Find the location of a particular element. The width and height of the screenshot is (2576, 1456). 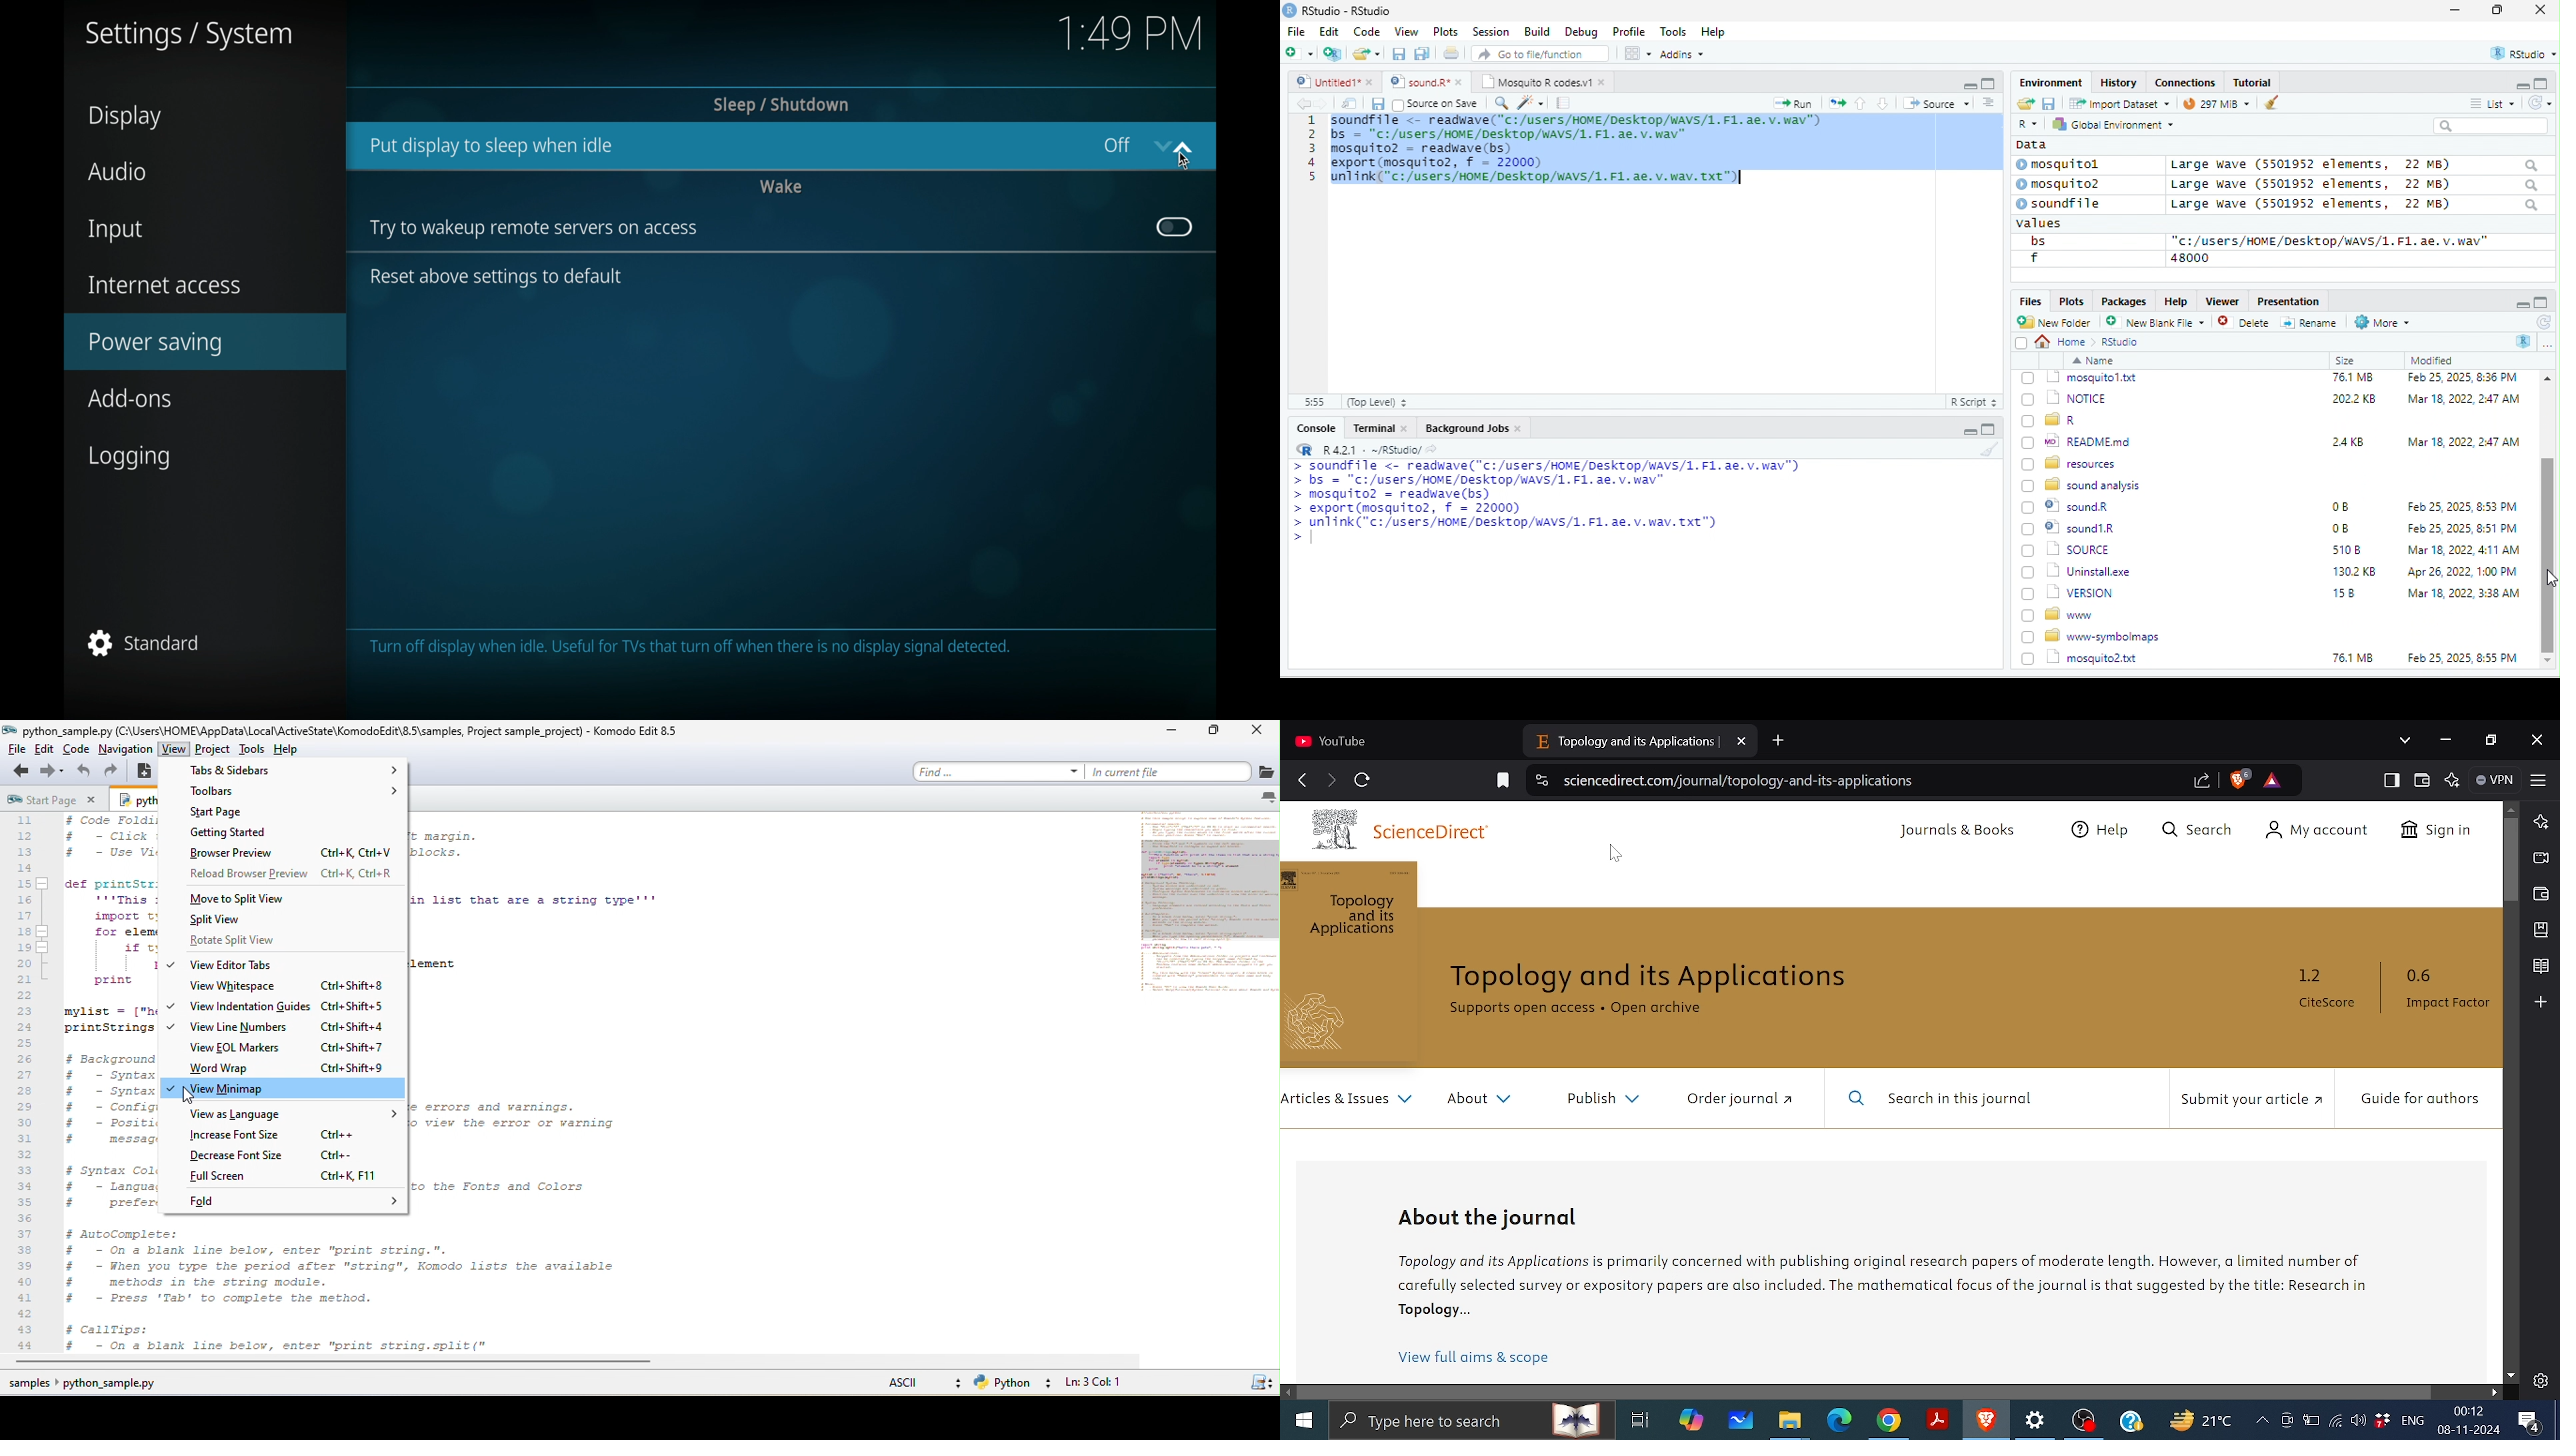

save is located at coordinates (2048, 102).